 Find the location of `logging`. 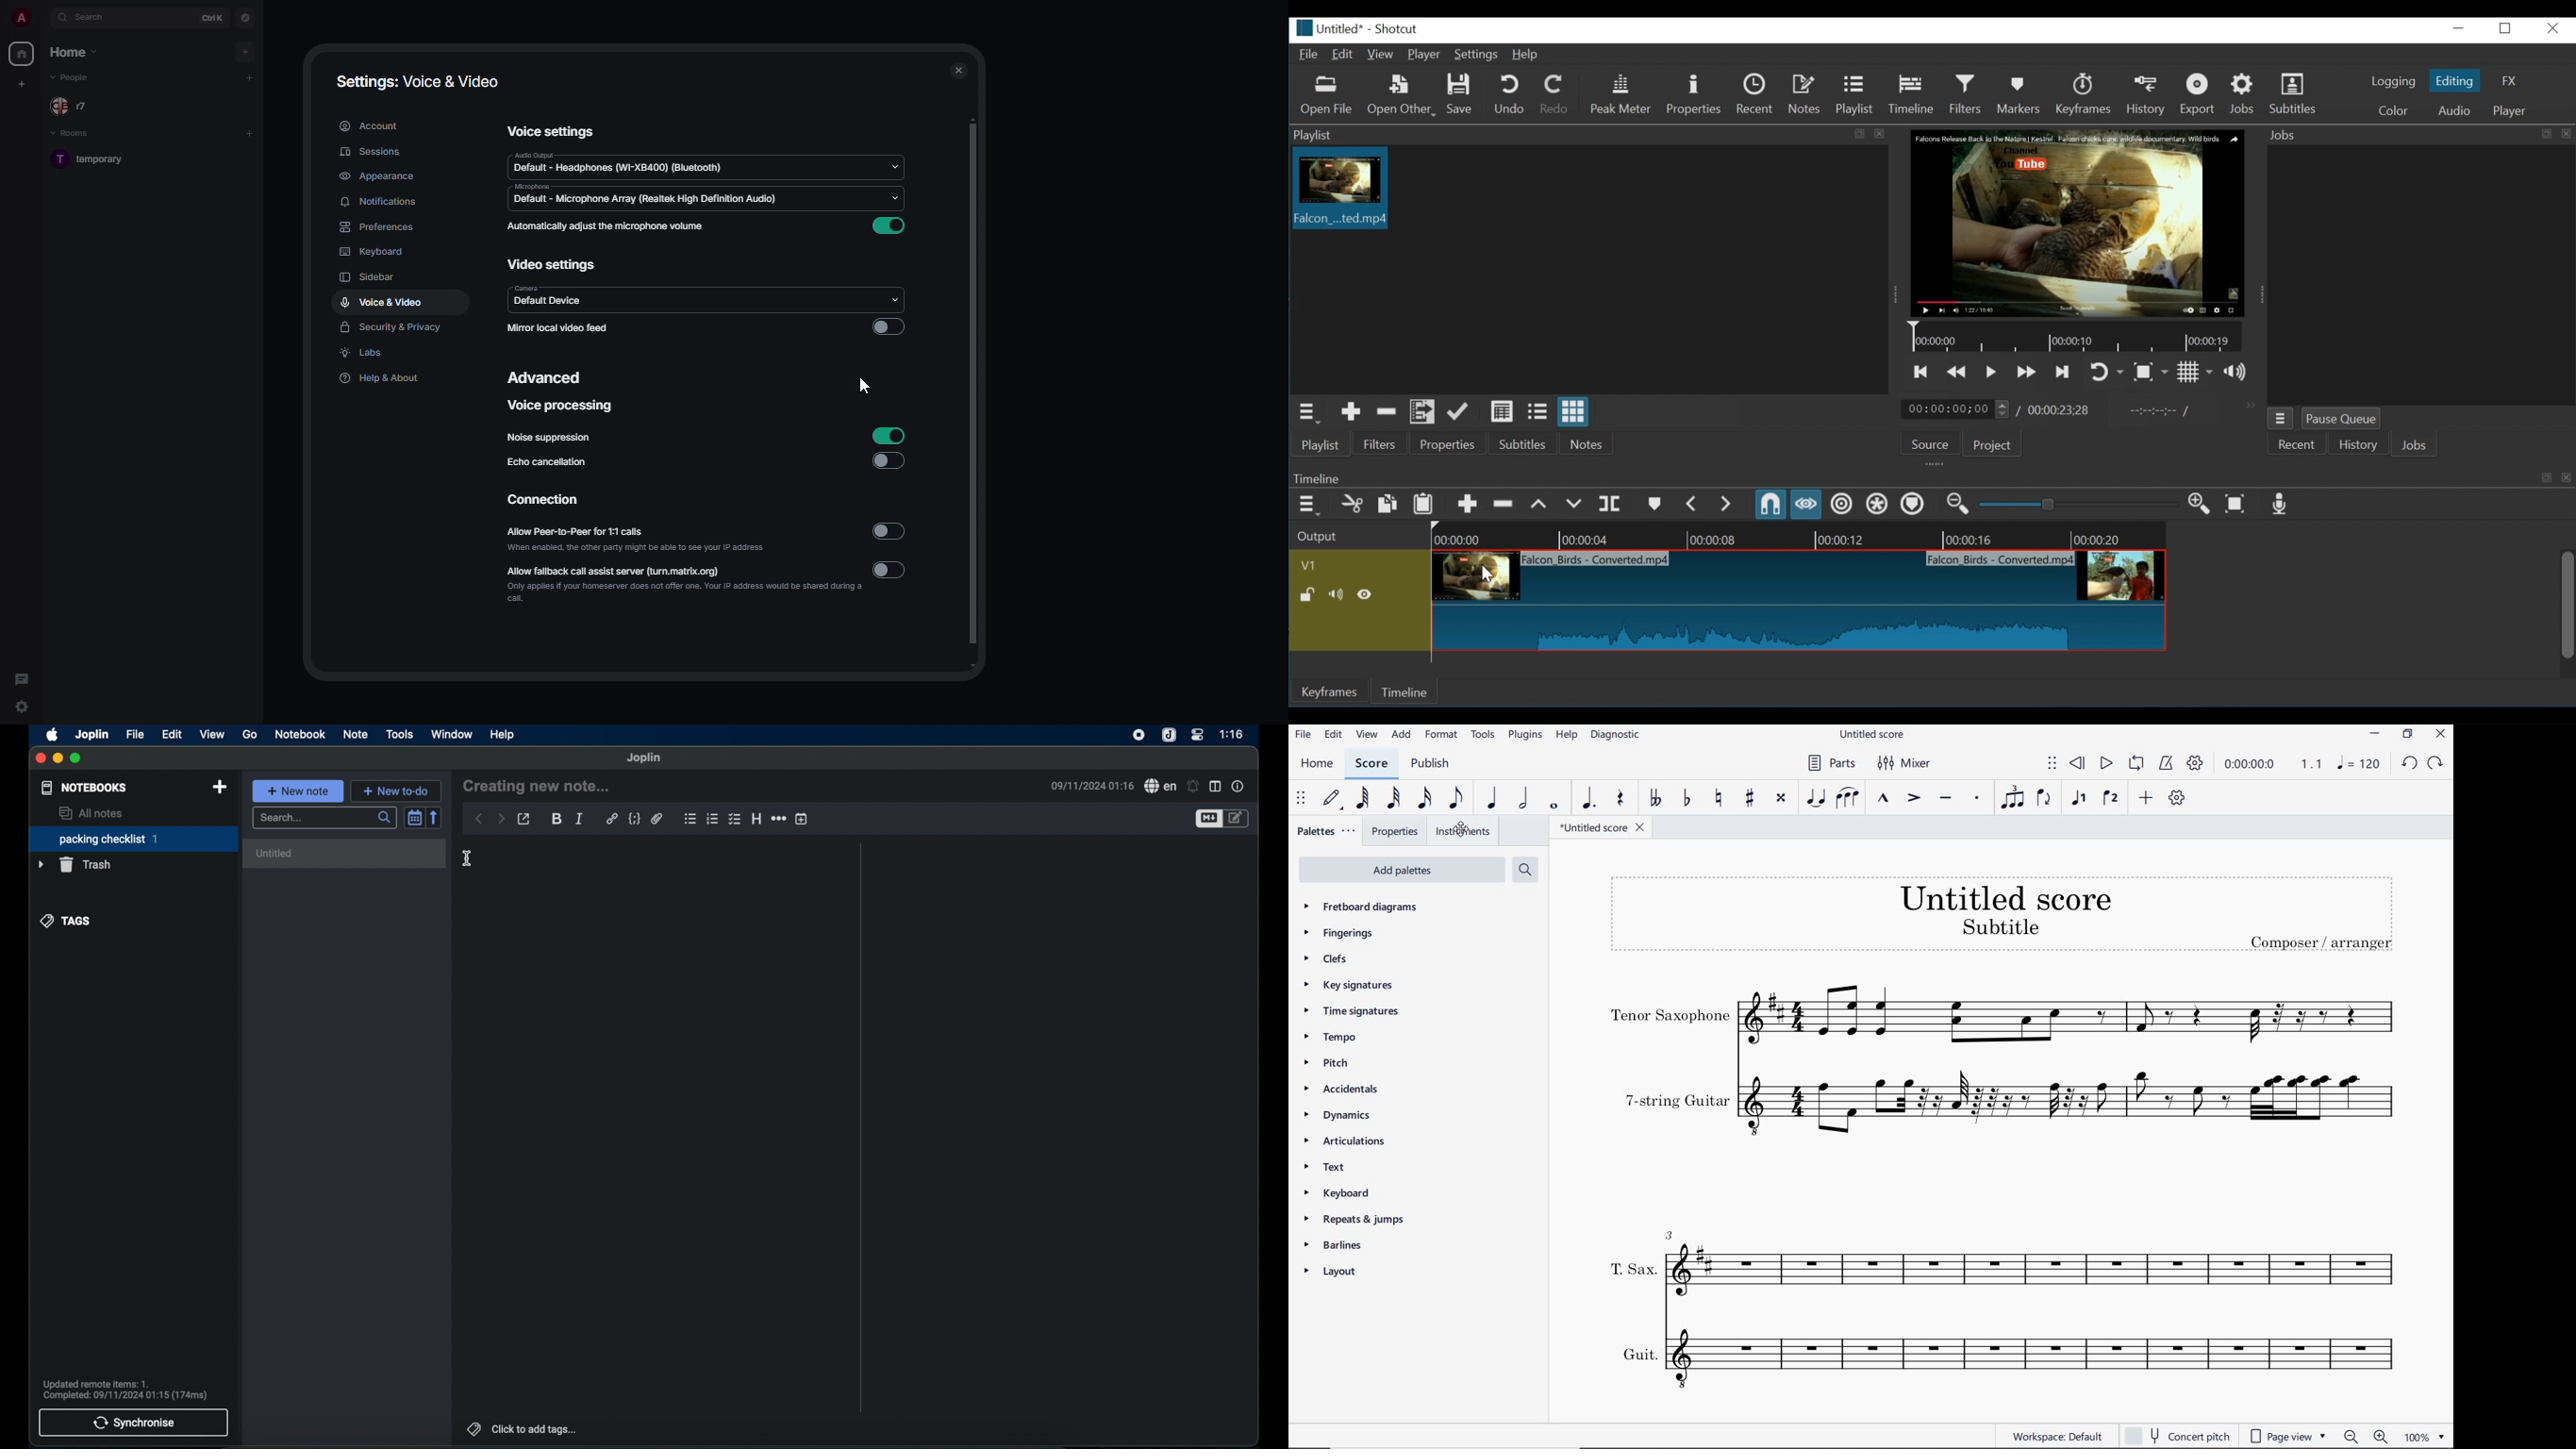

logging is located at coordinates (2394, 82).